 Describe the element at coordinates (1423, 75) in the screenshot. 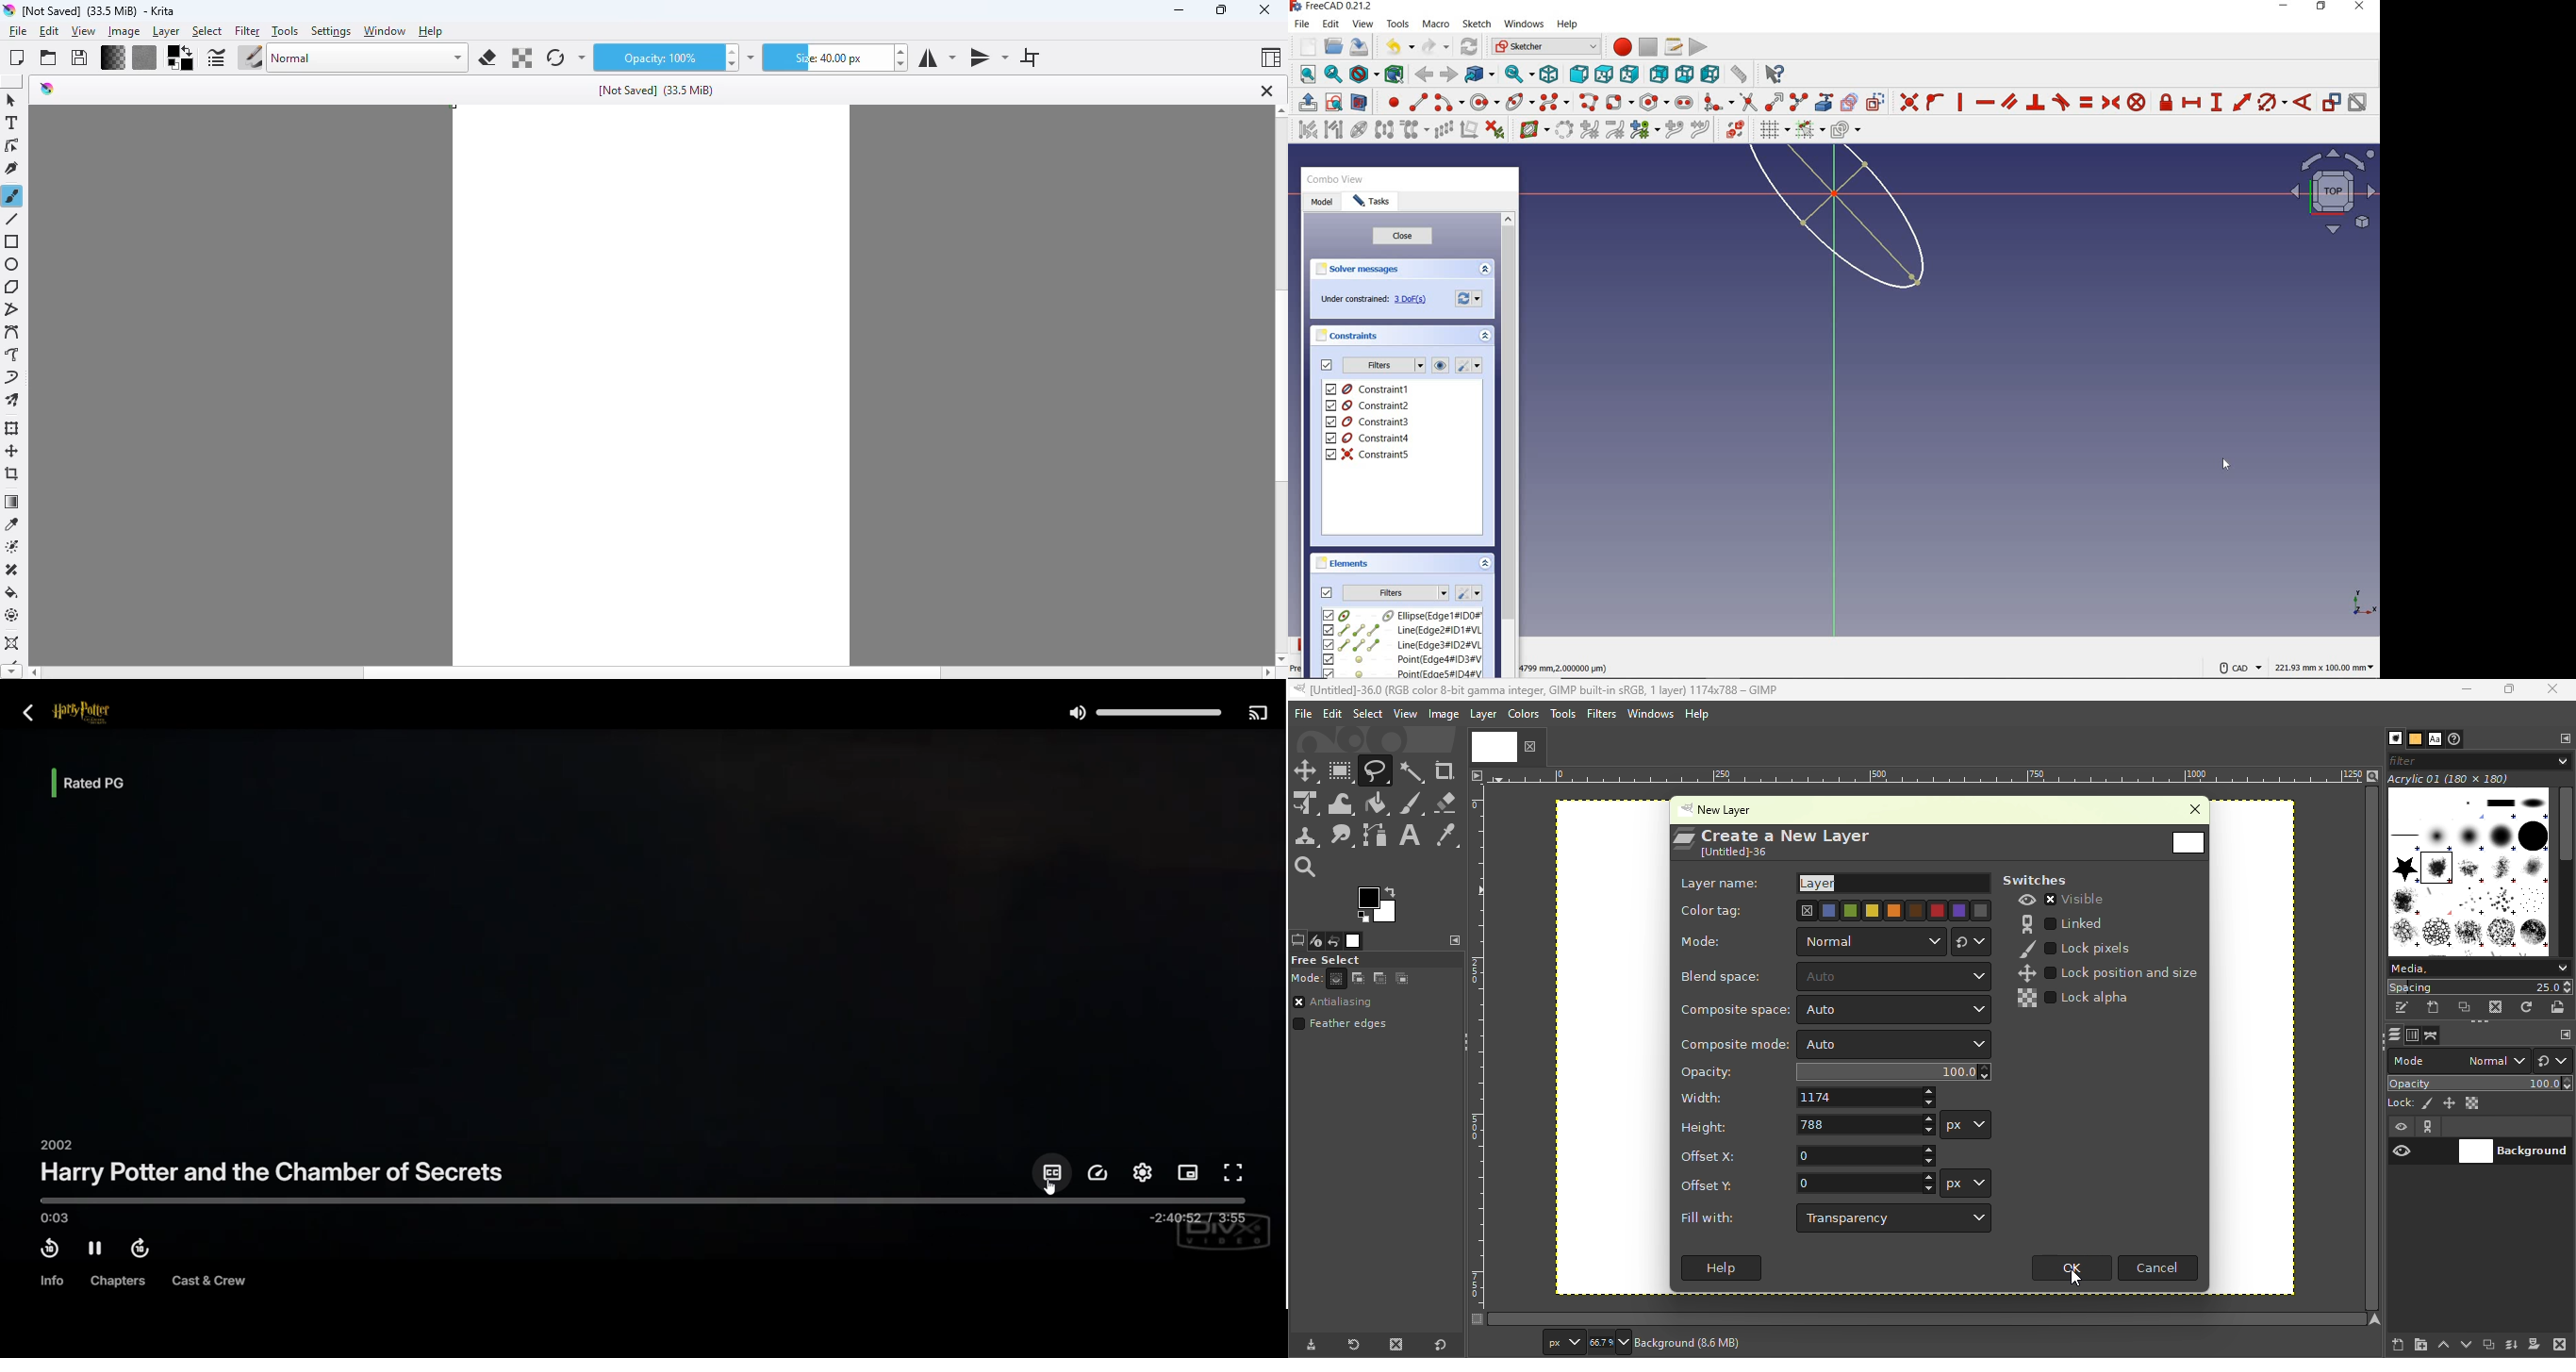

I see `back` at that location.